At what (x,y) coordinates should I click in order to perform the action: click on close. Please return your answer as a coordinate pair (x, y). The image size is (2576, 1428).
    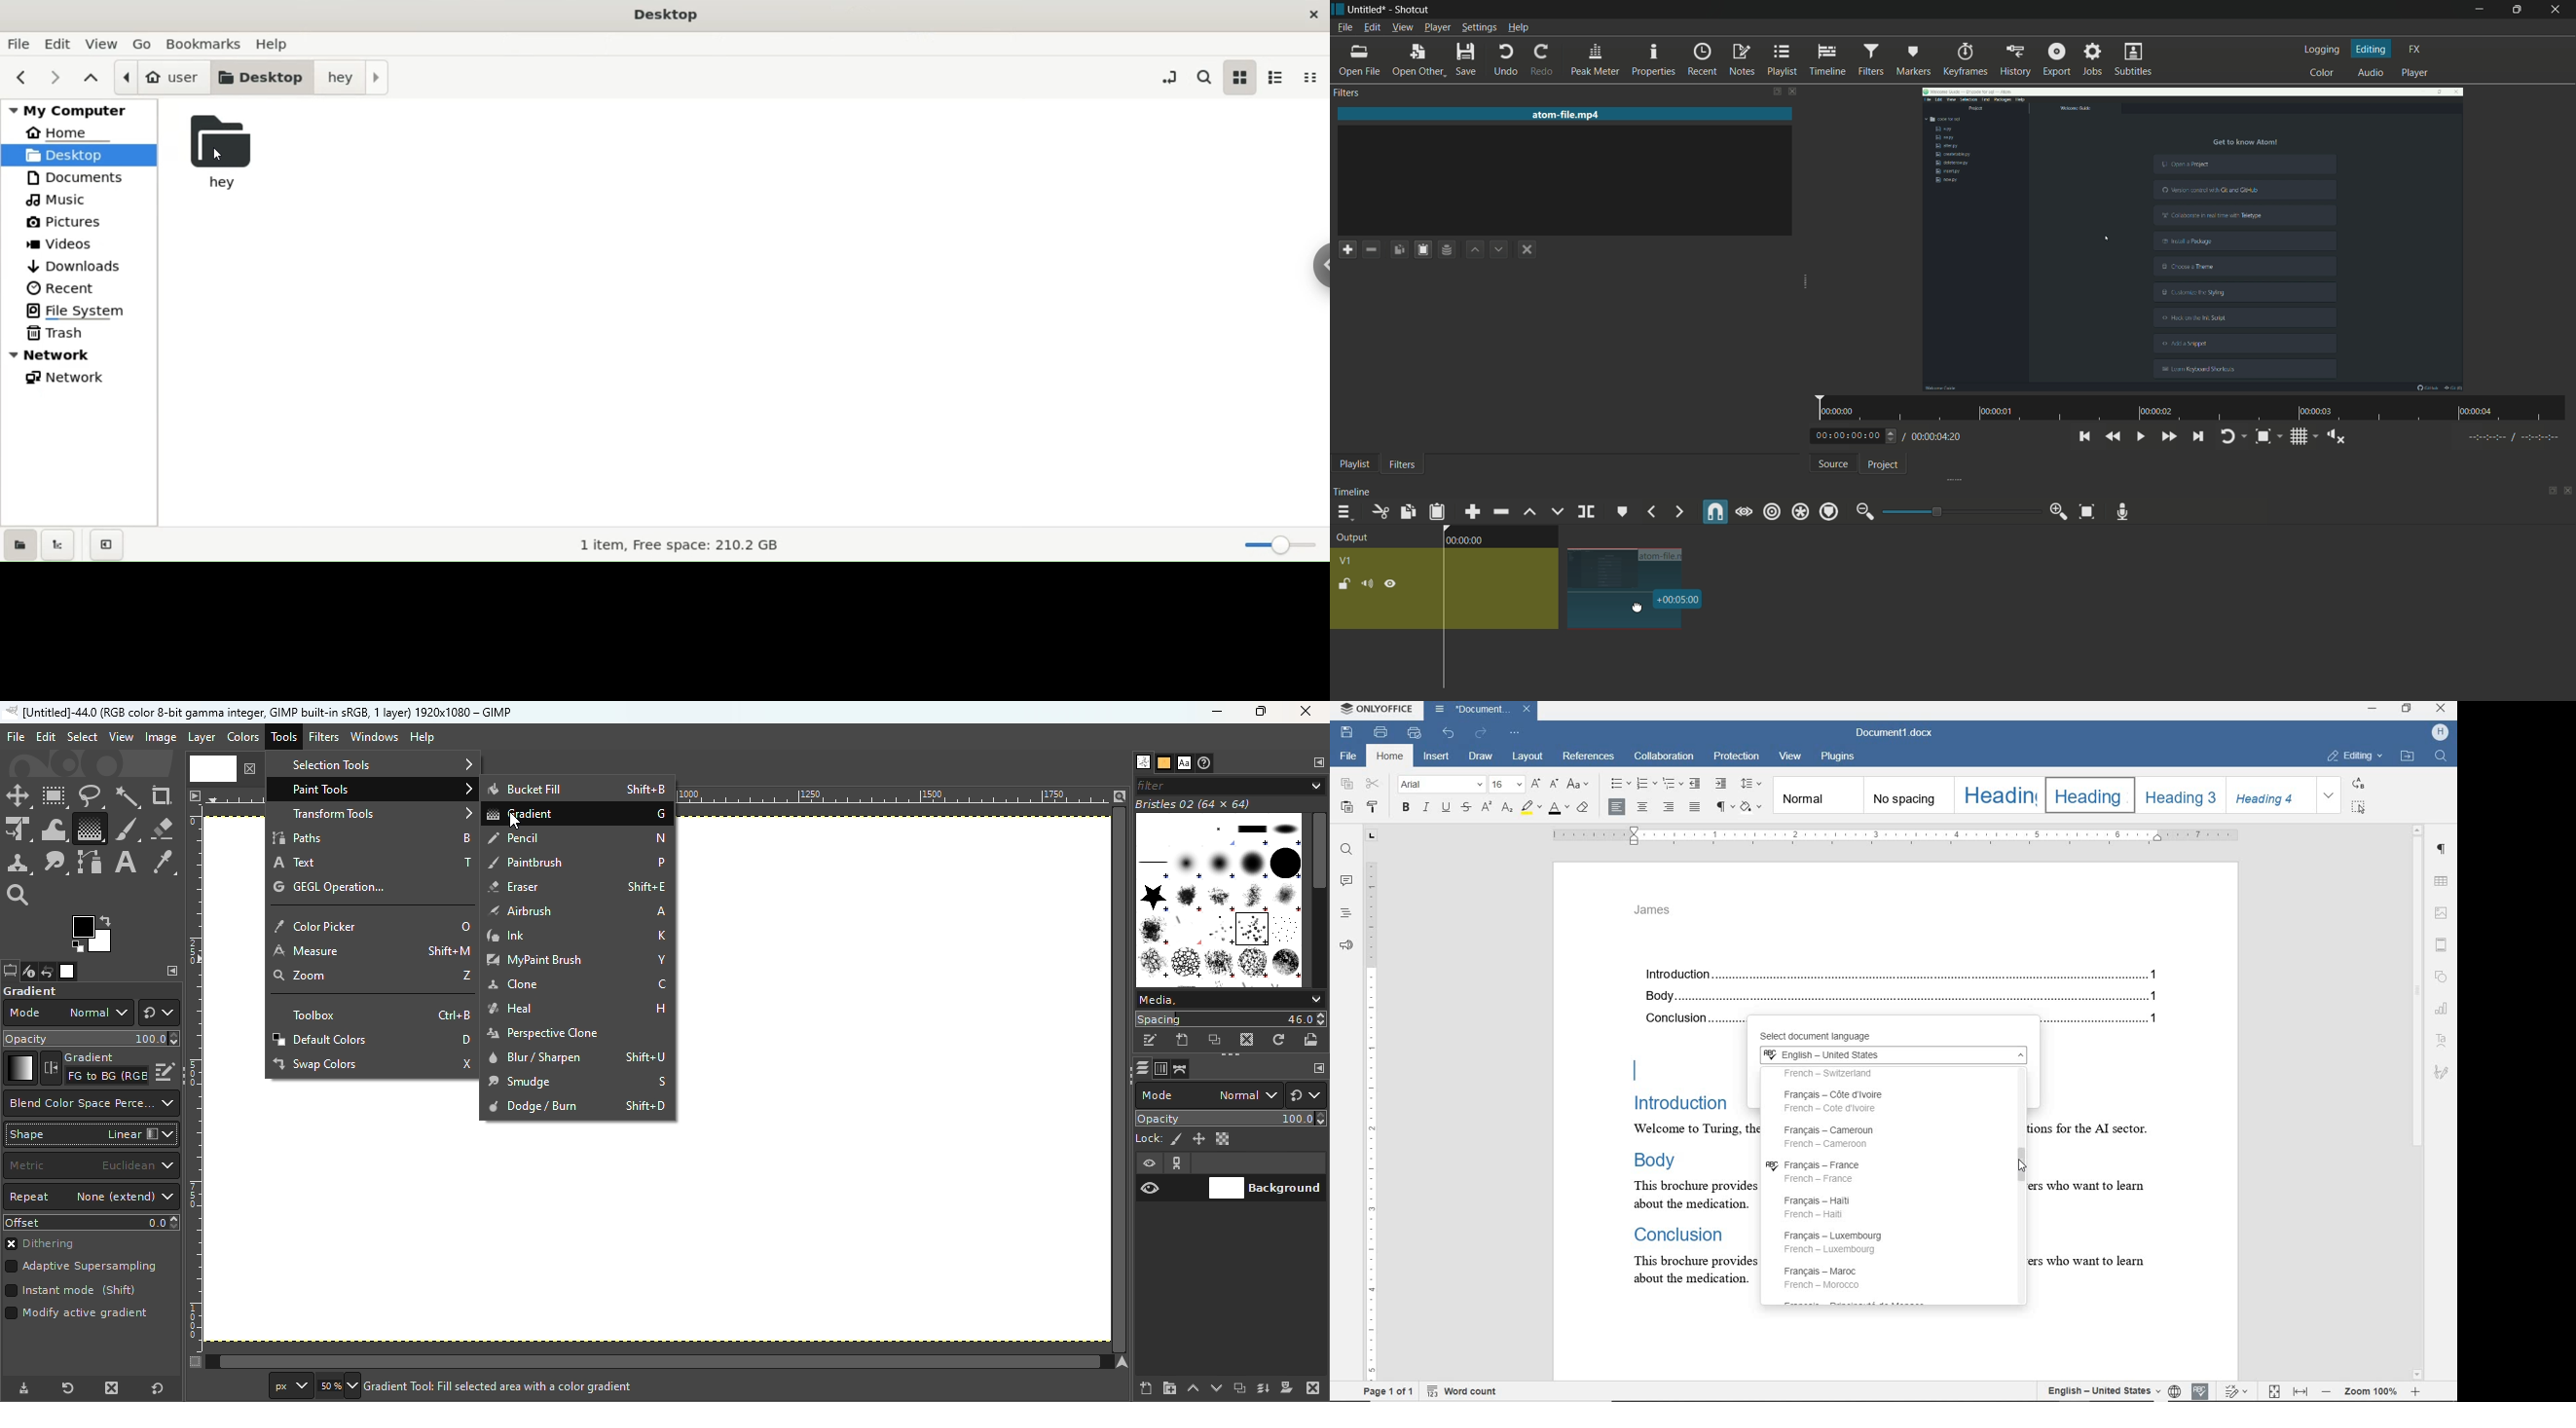
    Looking at the image, I should click on (1312, 16).